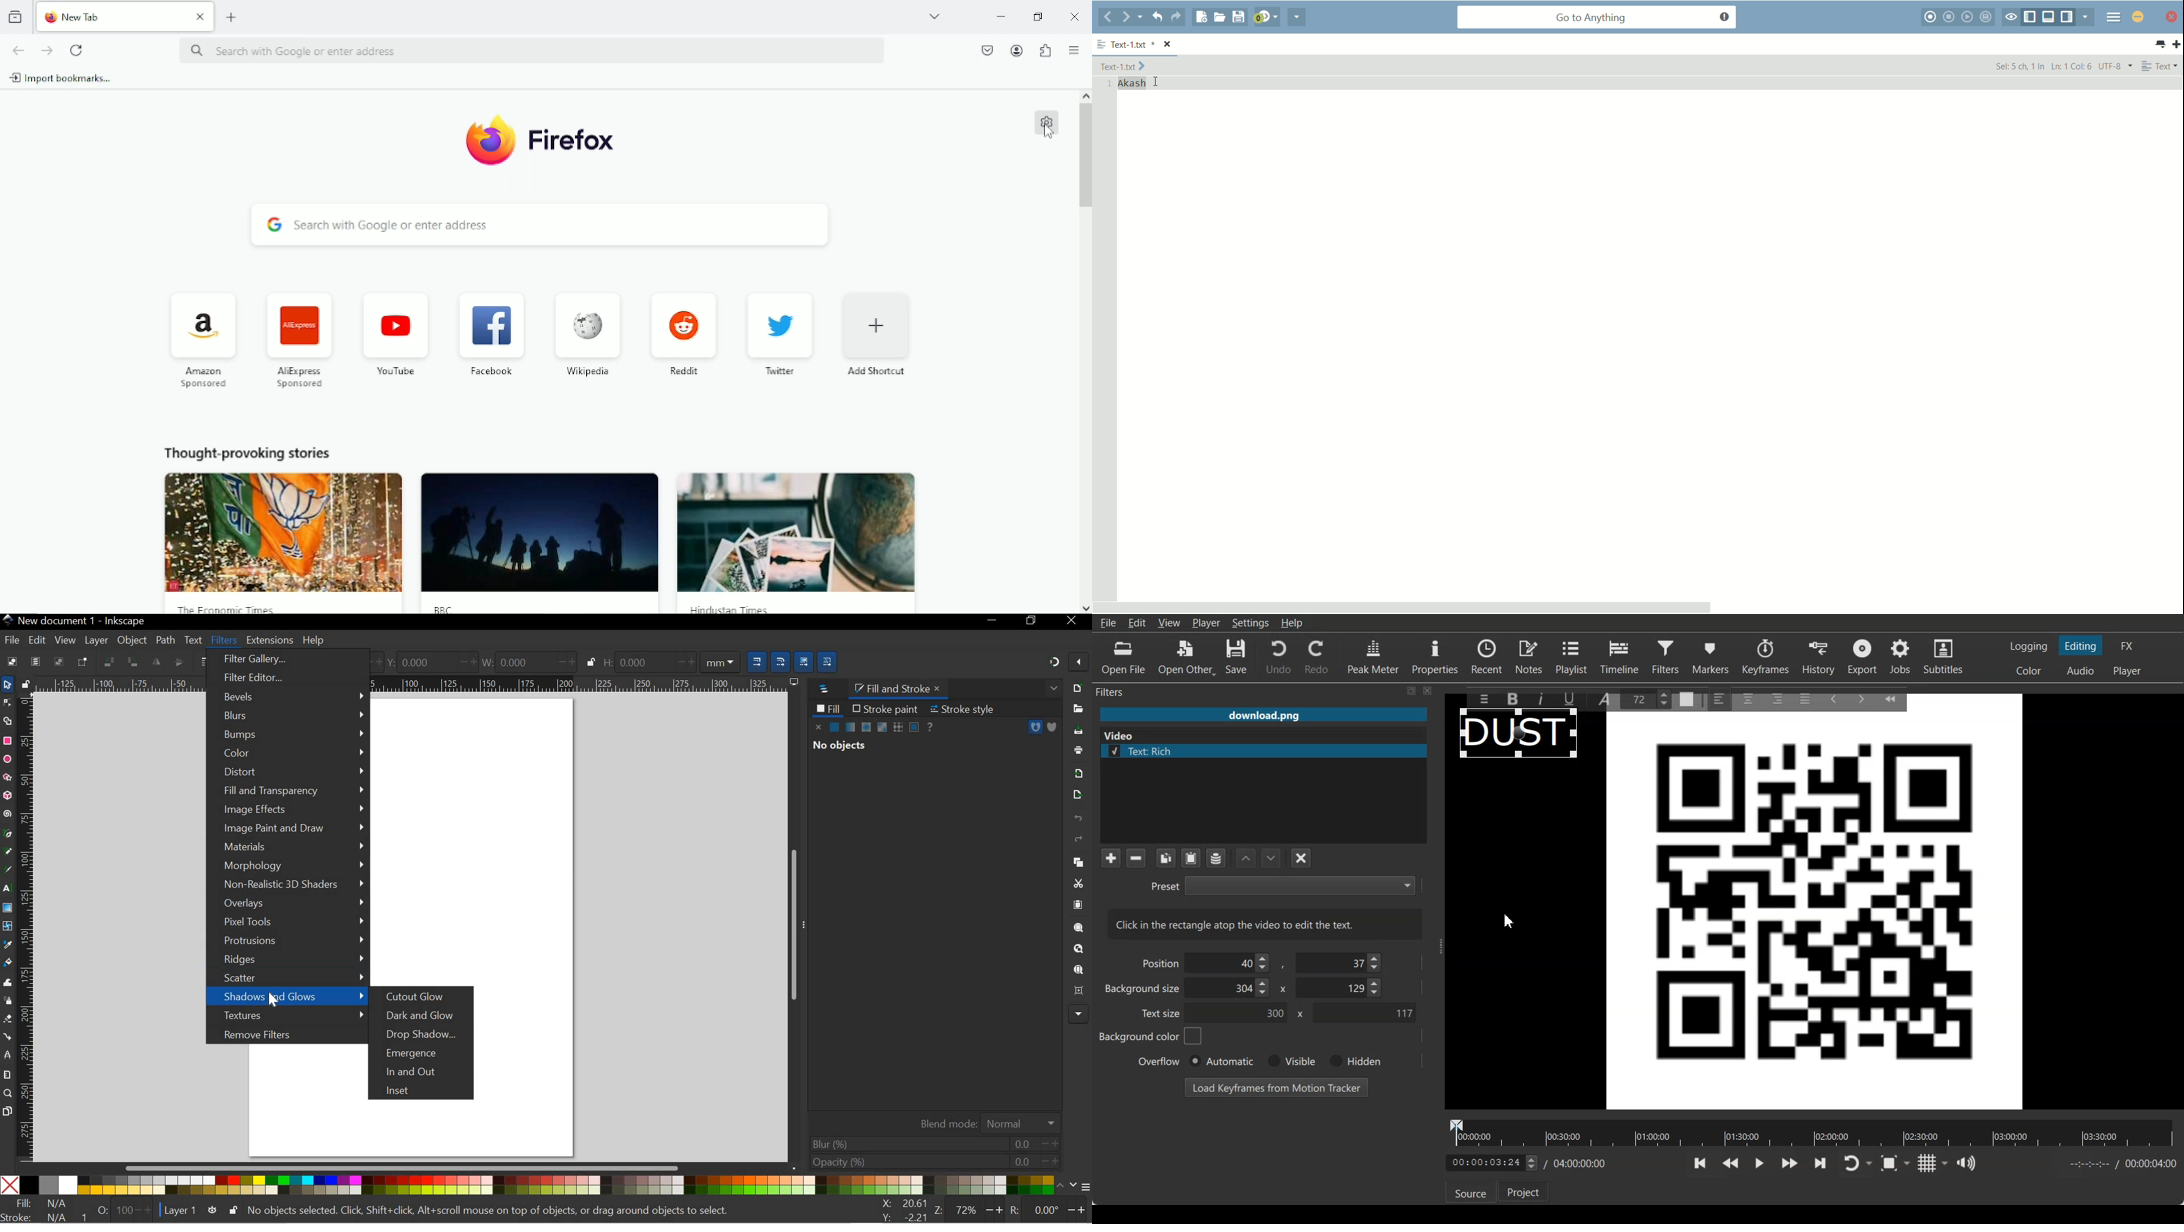 The height and width of the screenshot is (1232, 2184). Describe the element at coordinates (1760, 1163) in the screenshot. I see `Toggle play` at that location.